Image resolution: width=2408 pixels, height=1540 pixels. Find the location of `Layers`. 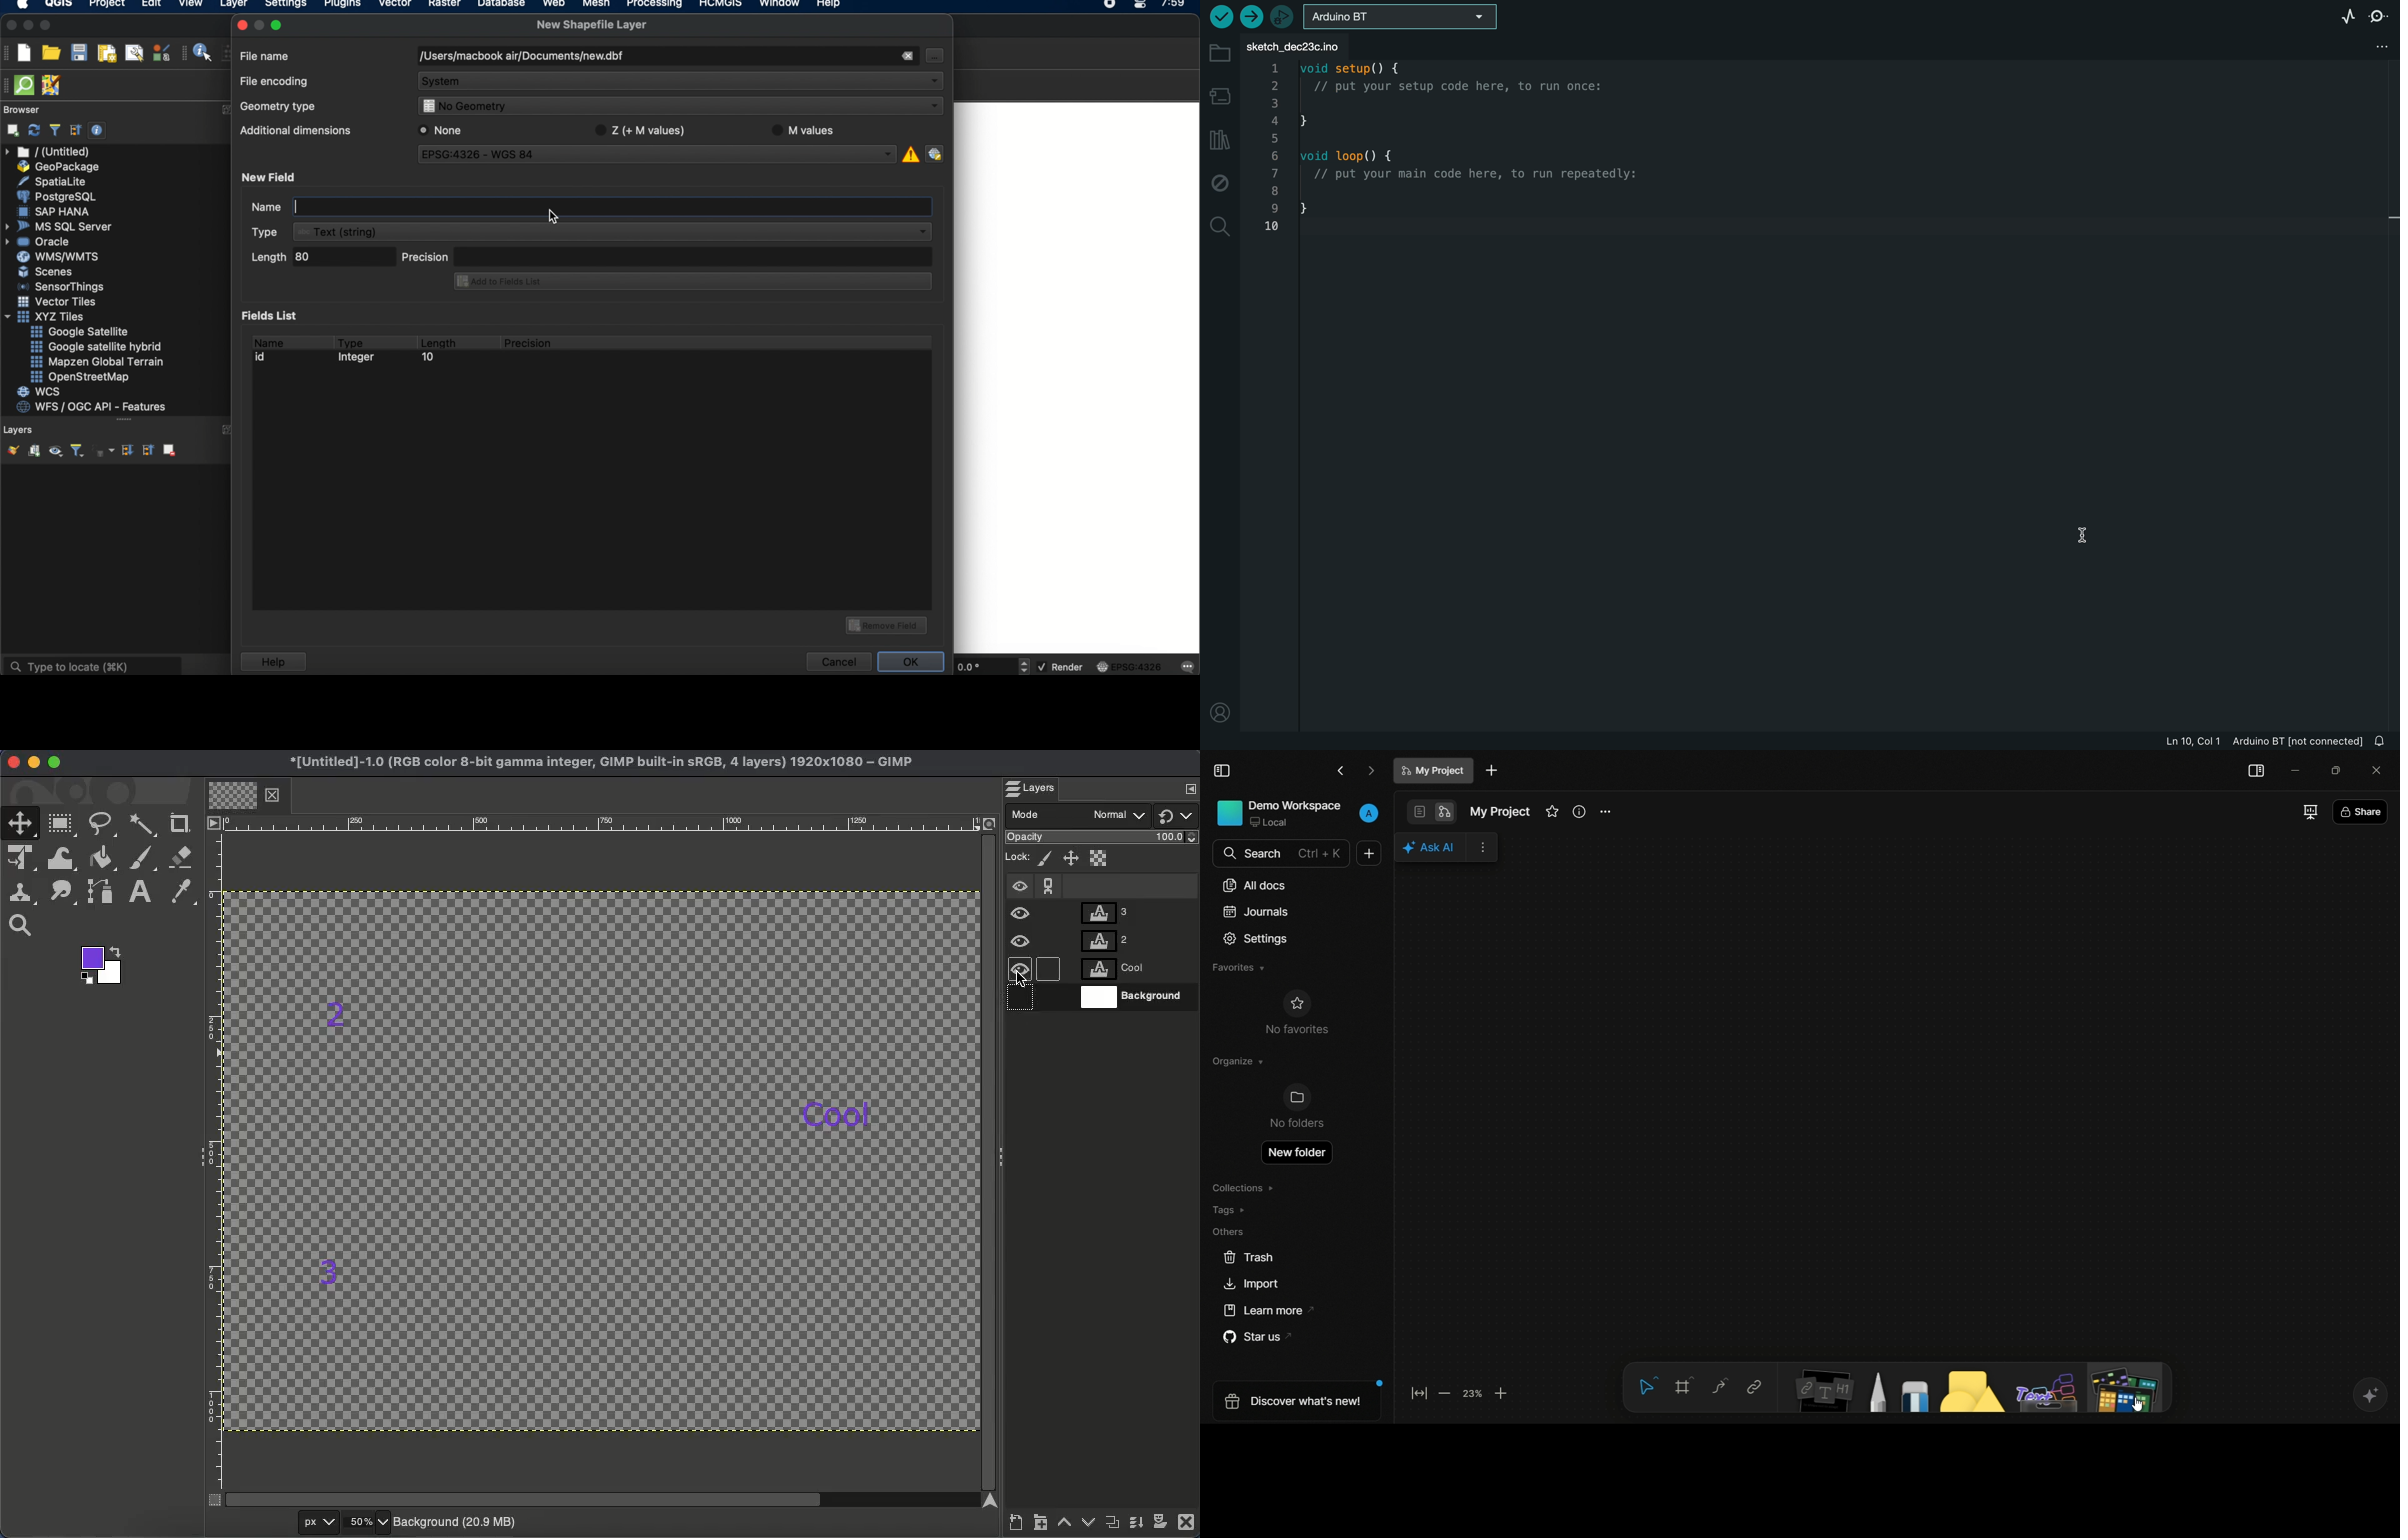

Layers is located at coordinates (1039, 789).